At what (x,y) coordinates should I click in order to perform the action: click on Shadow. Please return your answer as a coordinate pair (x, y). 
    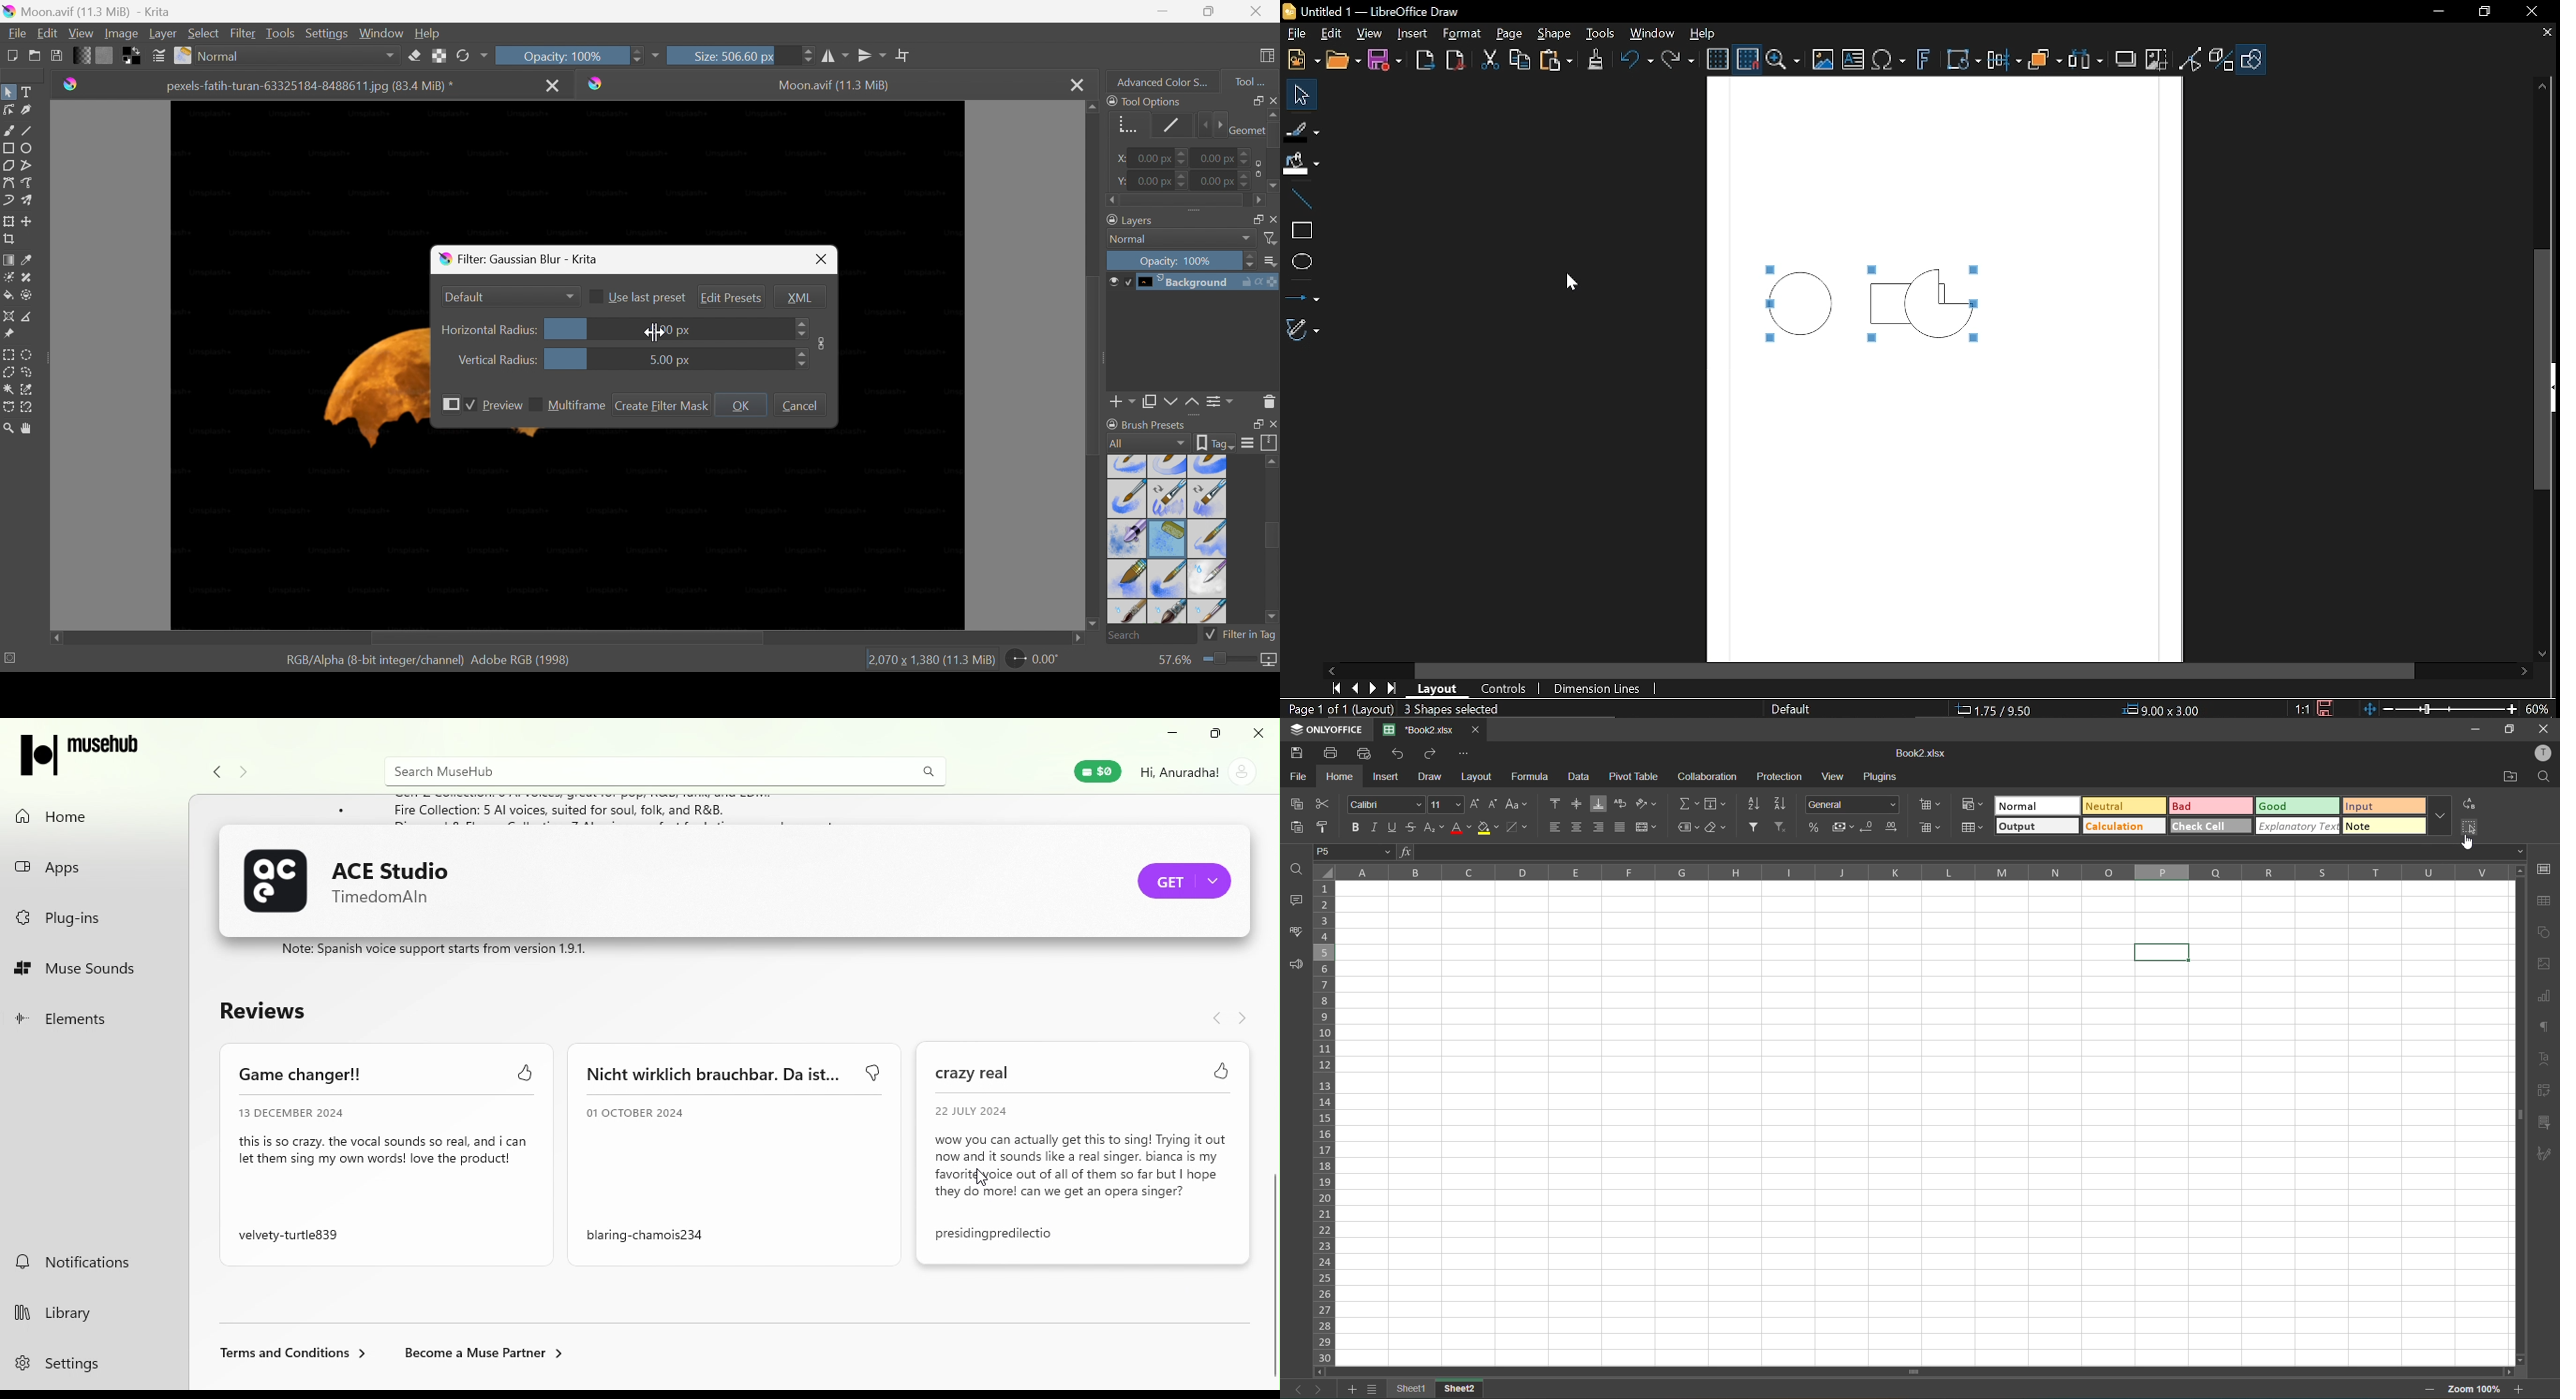
    Looking at the image, I should click on (2127, 59).